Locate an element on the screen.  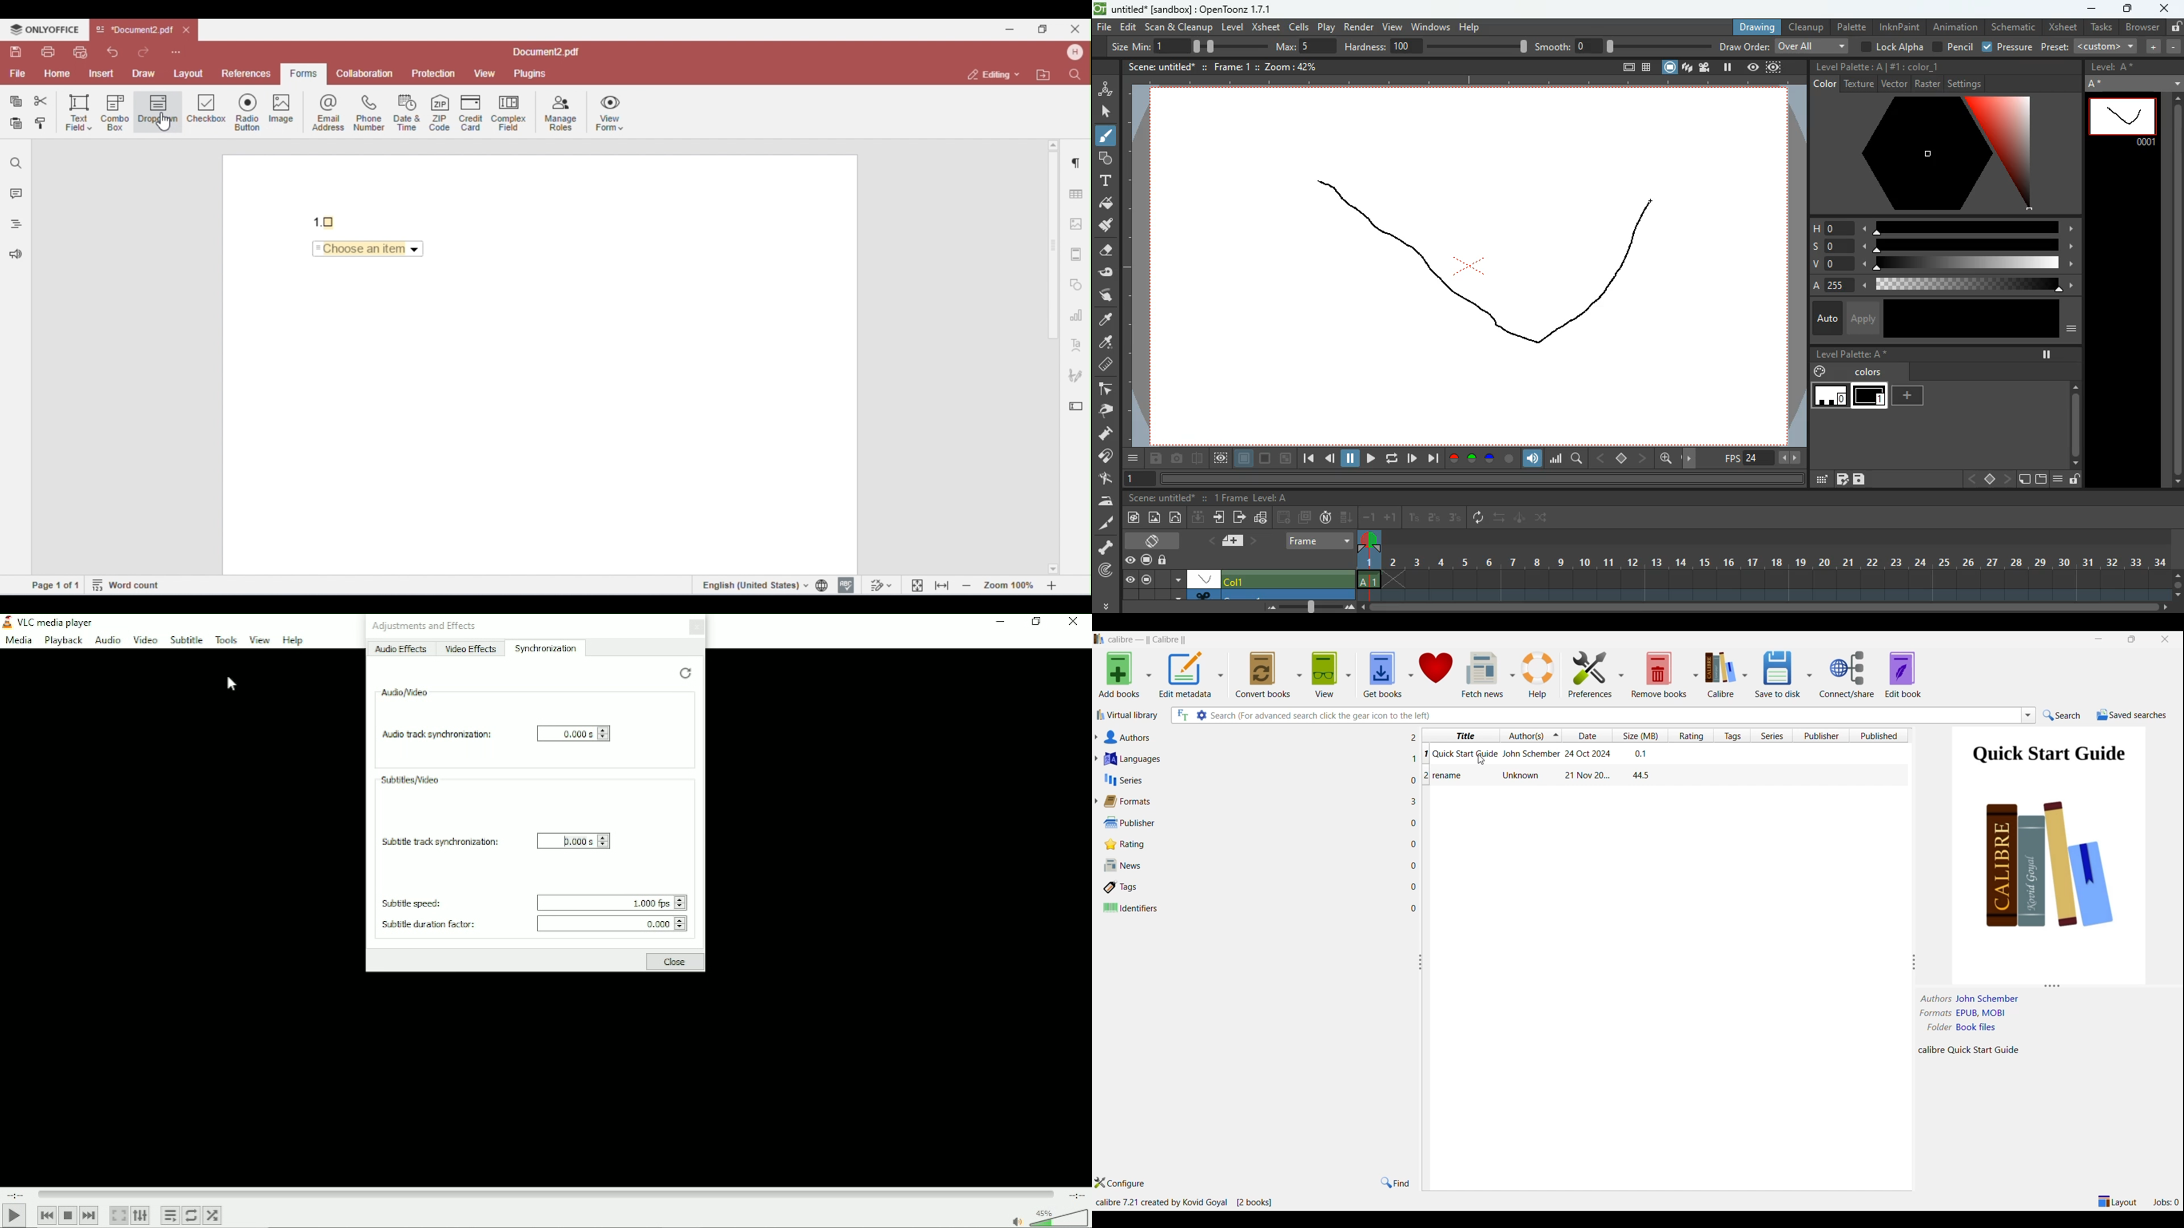
-1 is located at coordinates (1369, 517).